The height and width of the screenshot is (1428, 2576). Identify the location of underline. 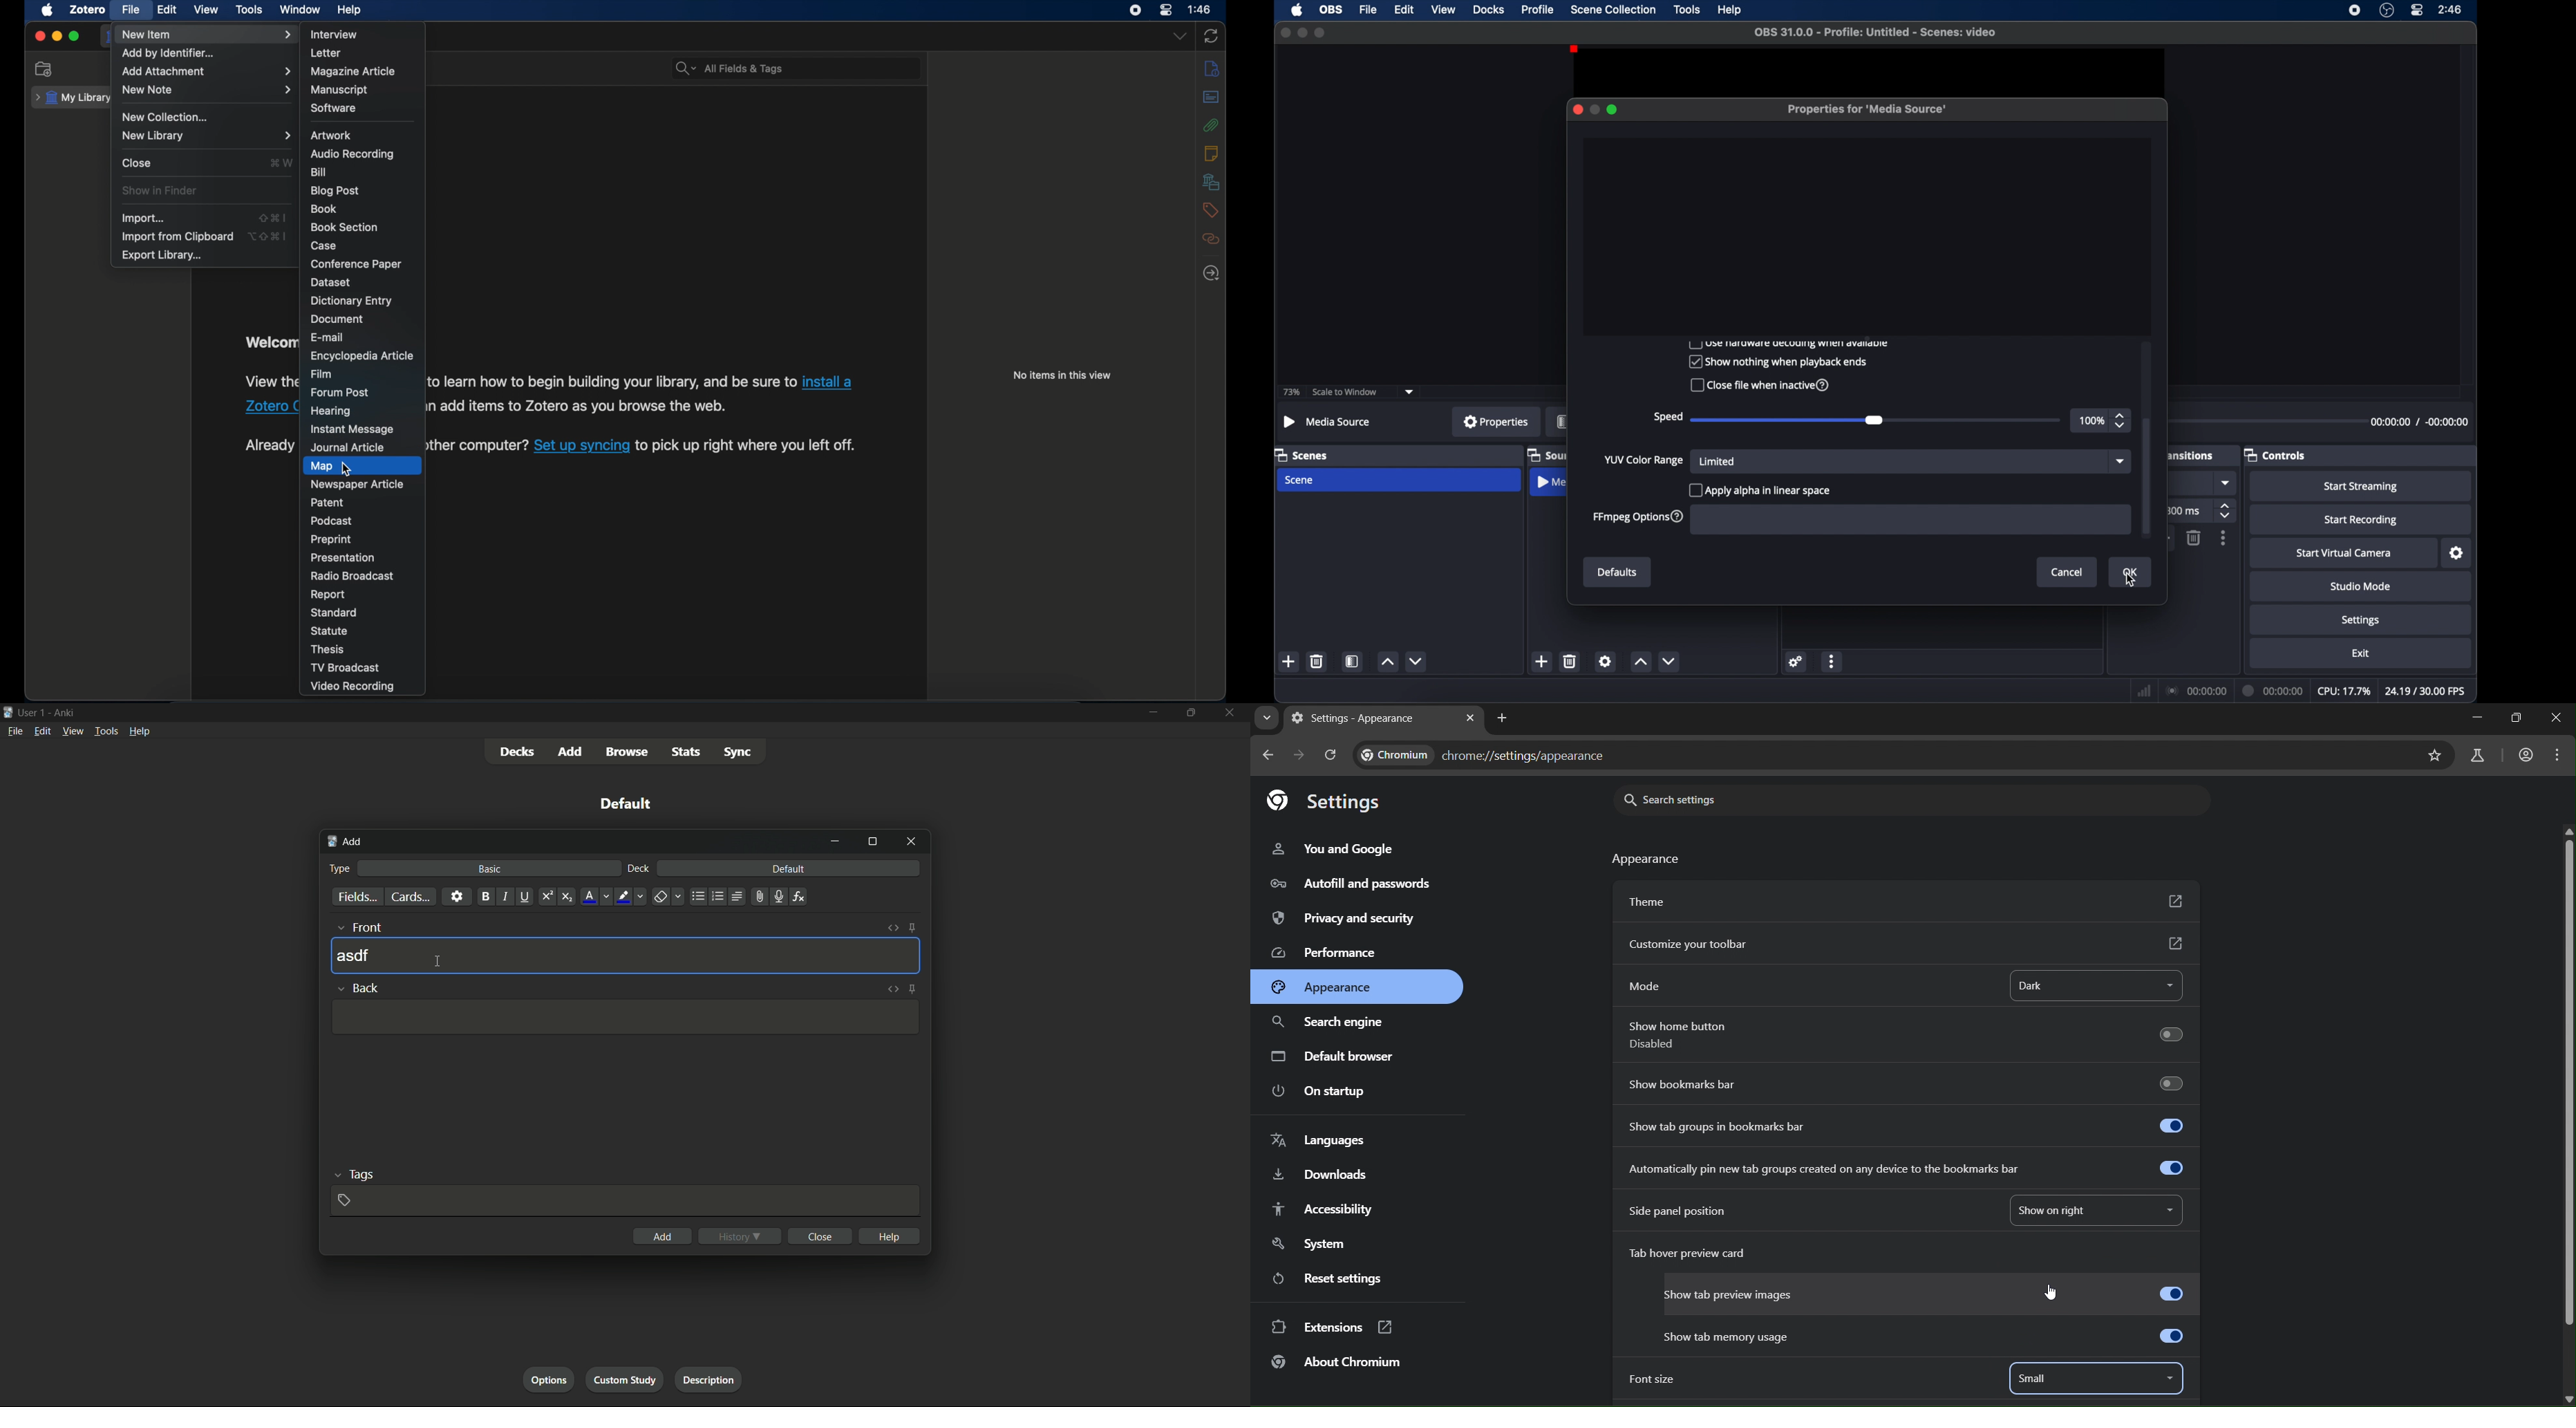
(525, 897).